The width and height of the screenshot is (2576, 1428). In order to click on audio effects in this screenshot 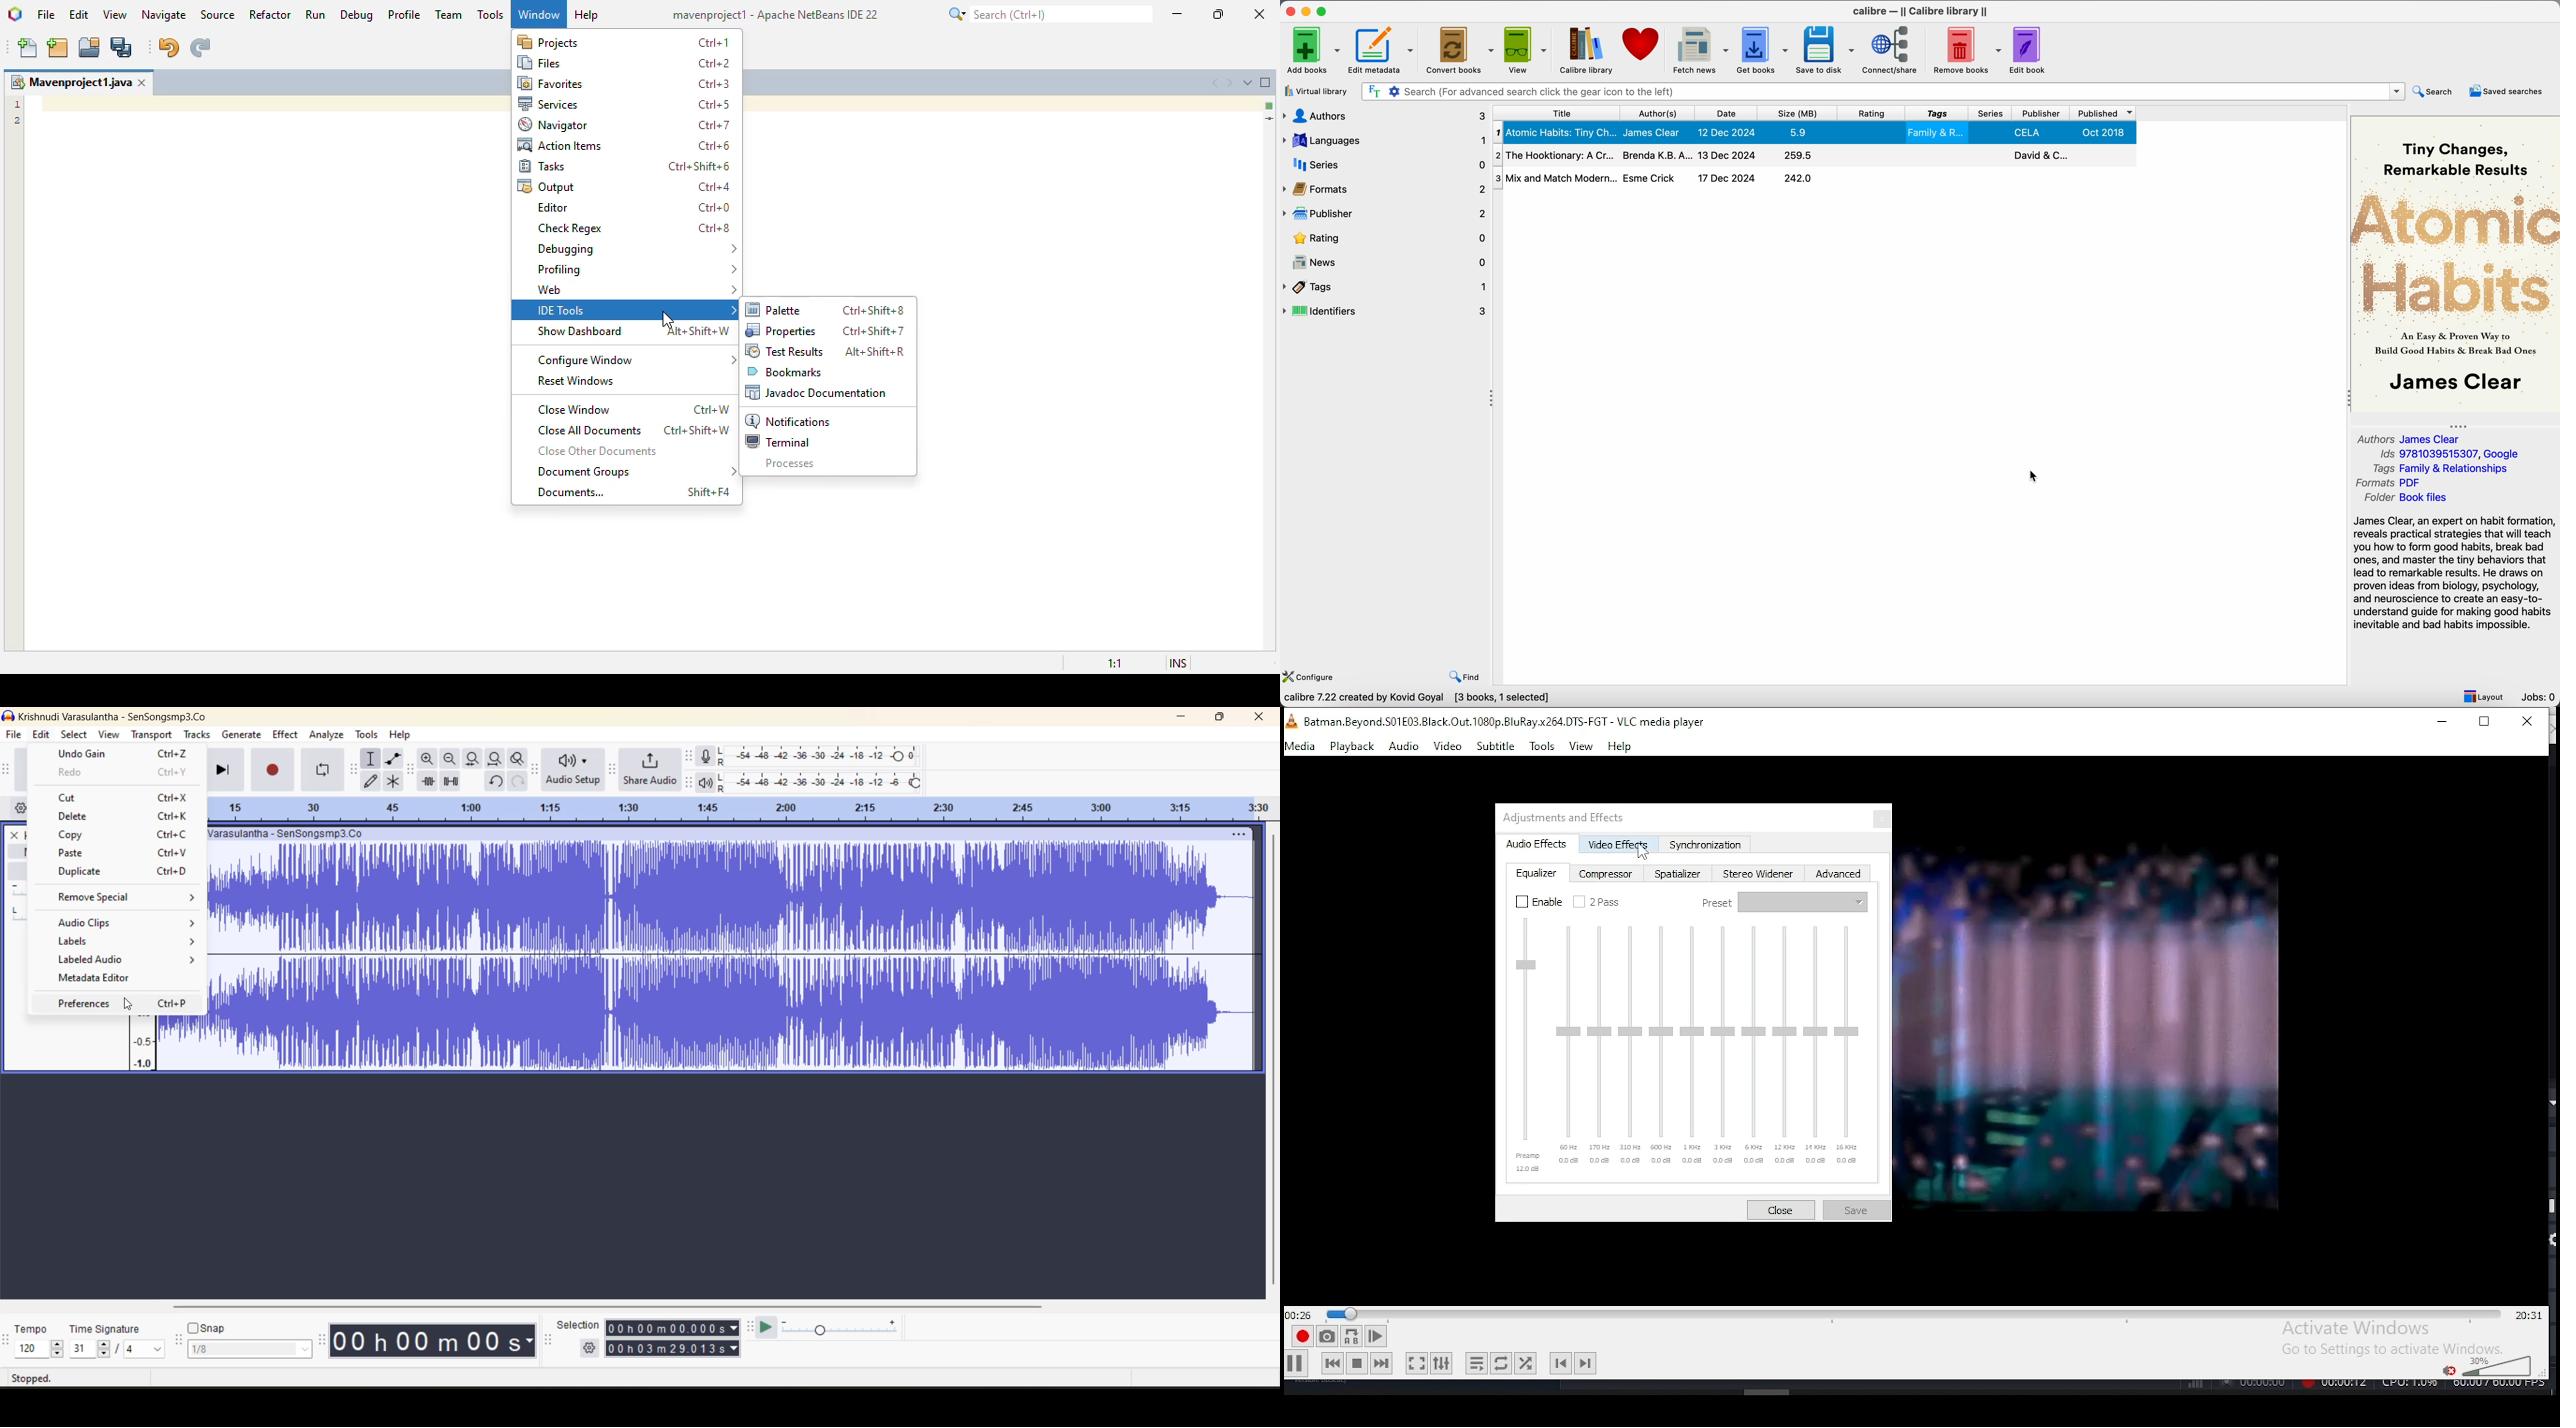, I will do `click(1539, 844)`.